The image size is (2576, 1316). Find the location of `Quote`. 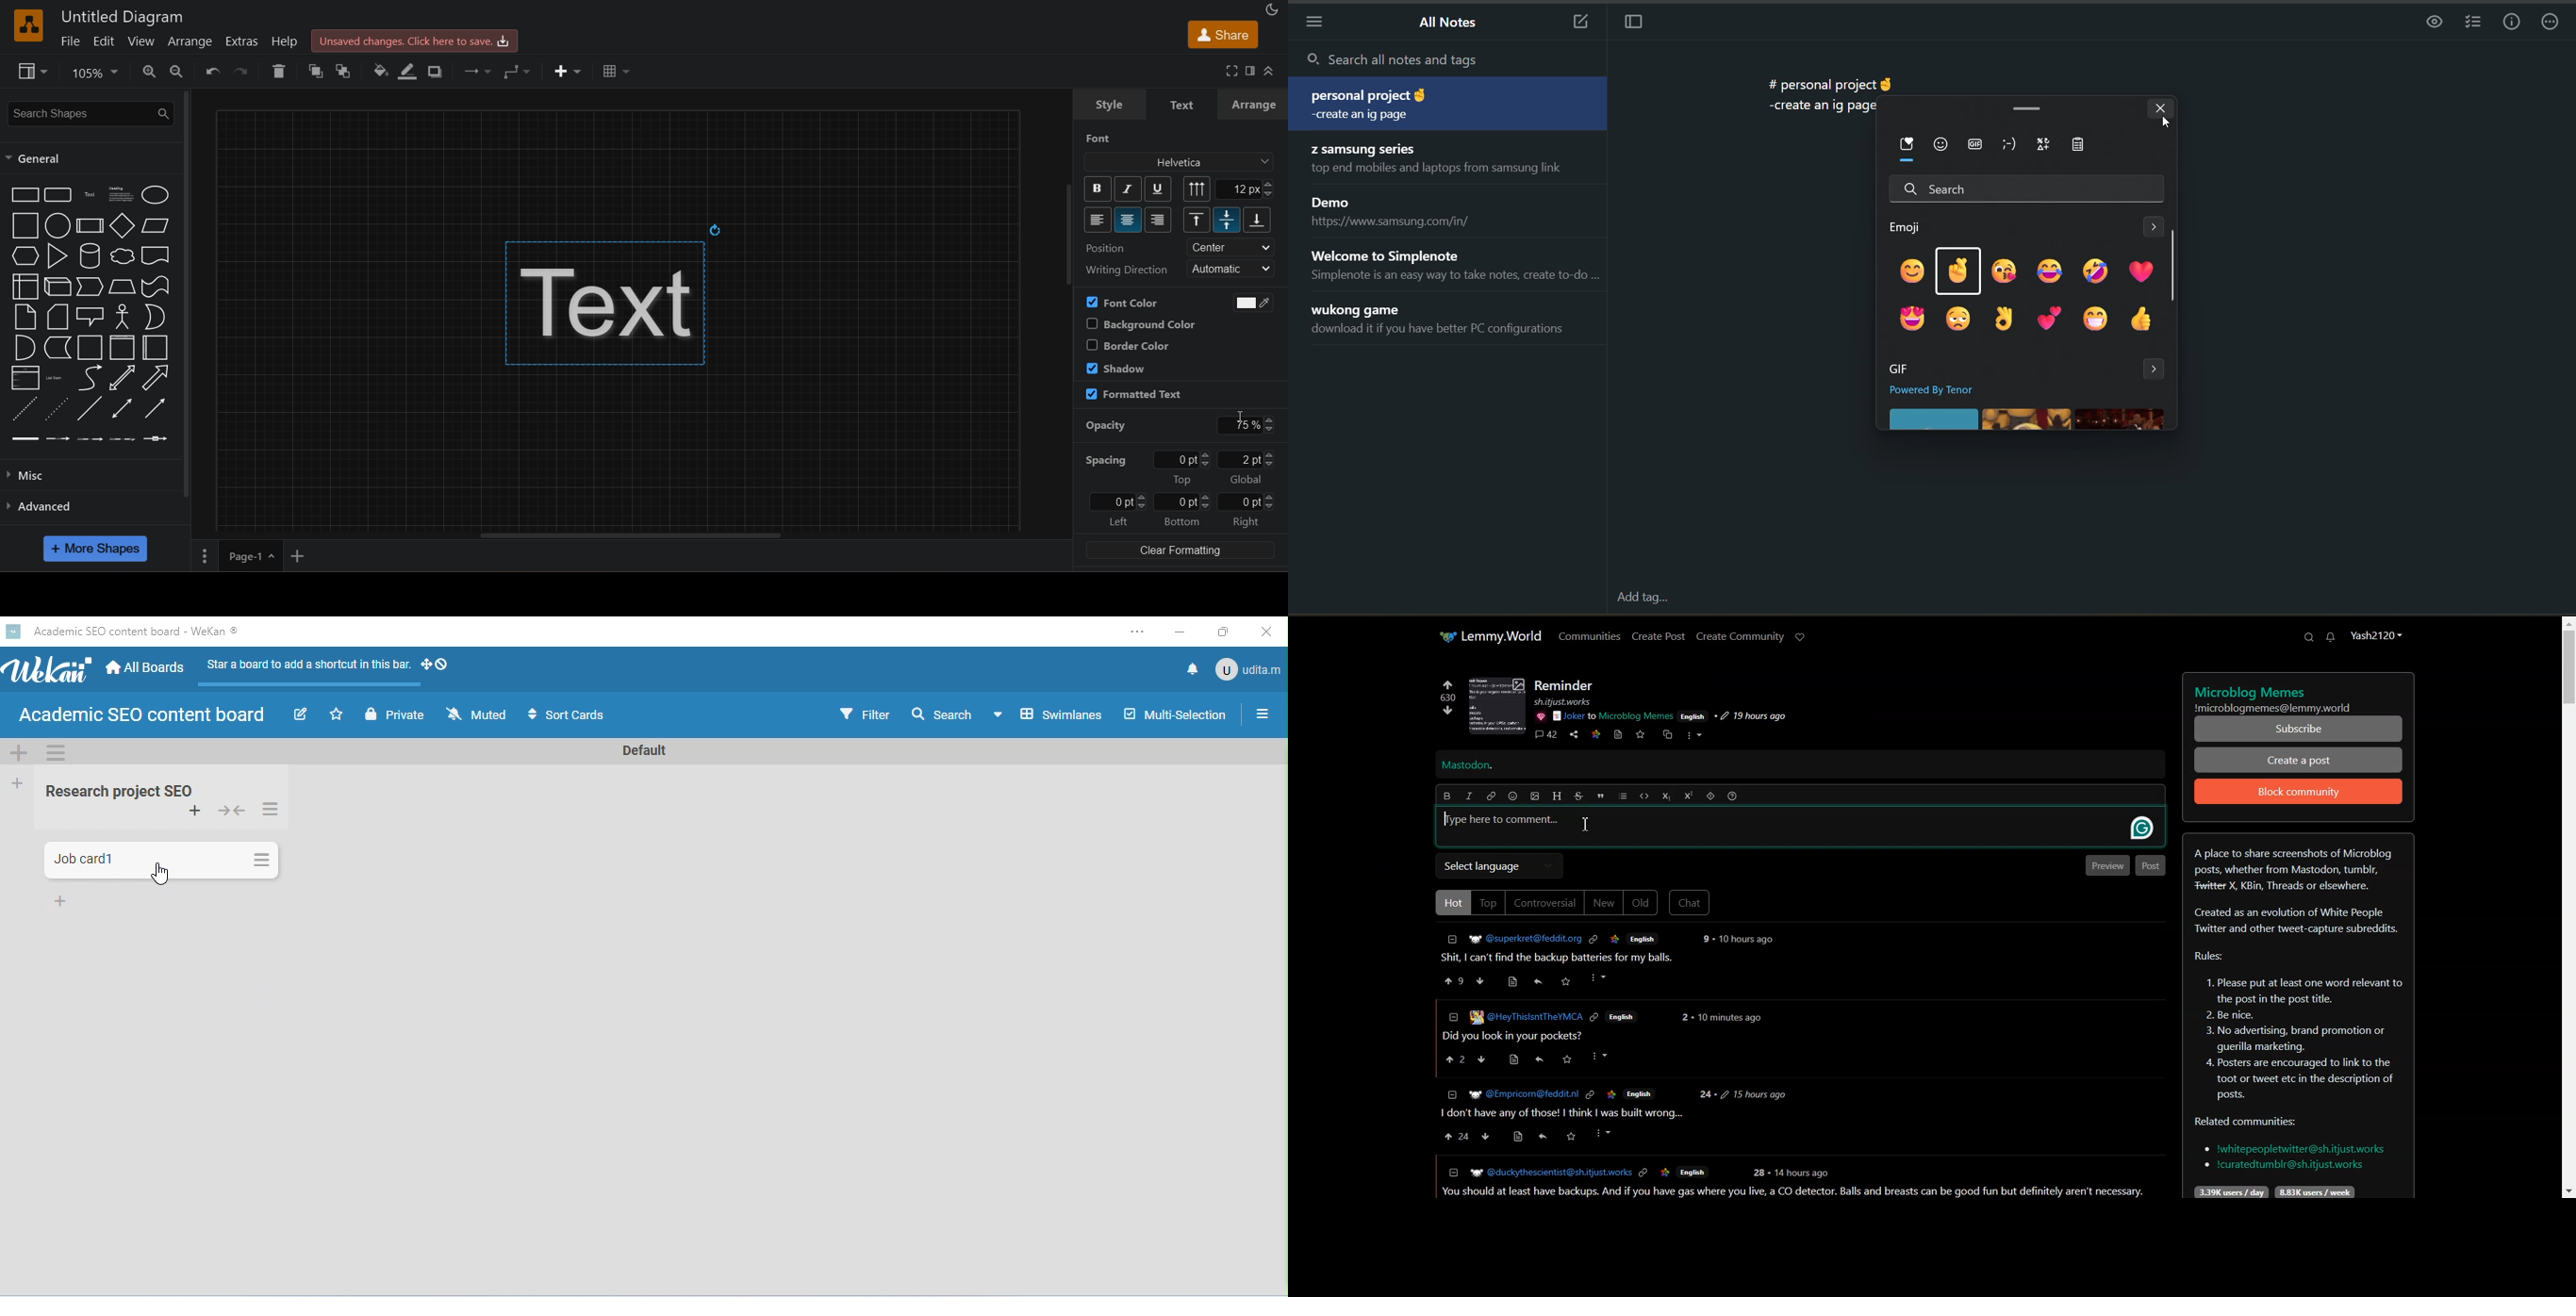

Quote is located at coordinates (1600, 796).